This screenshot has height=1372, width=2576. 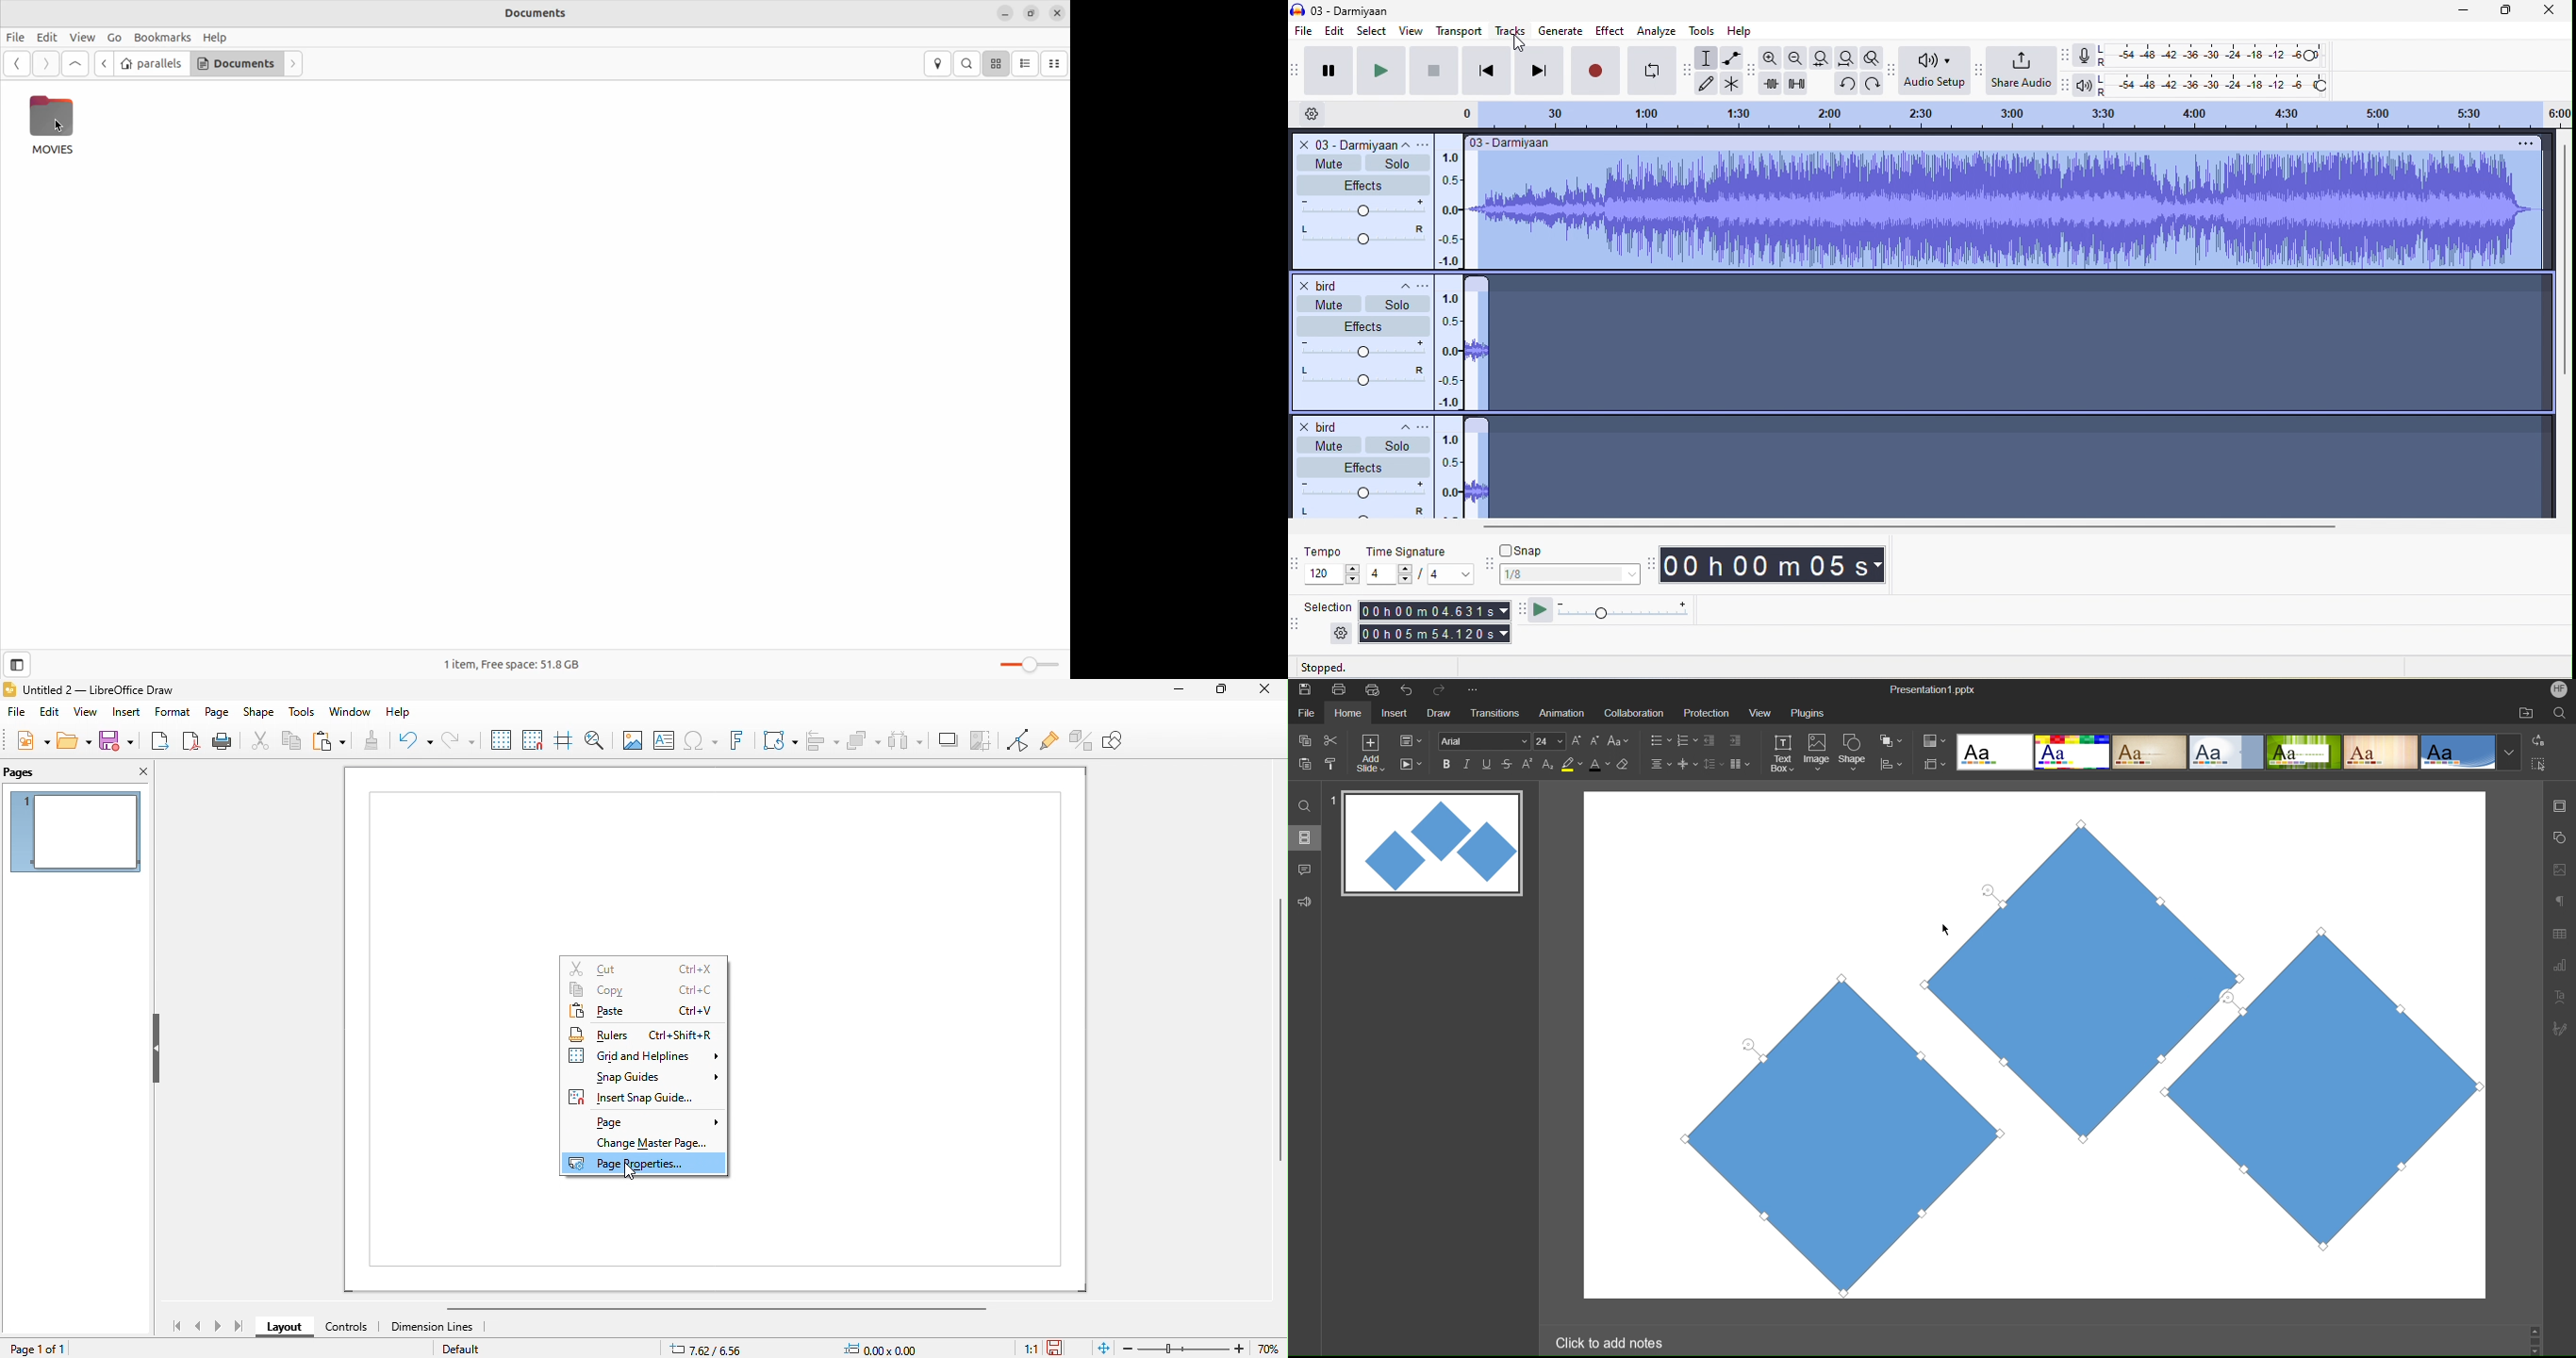 I want to click on Table, so click(x=2560, y=933).